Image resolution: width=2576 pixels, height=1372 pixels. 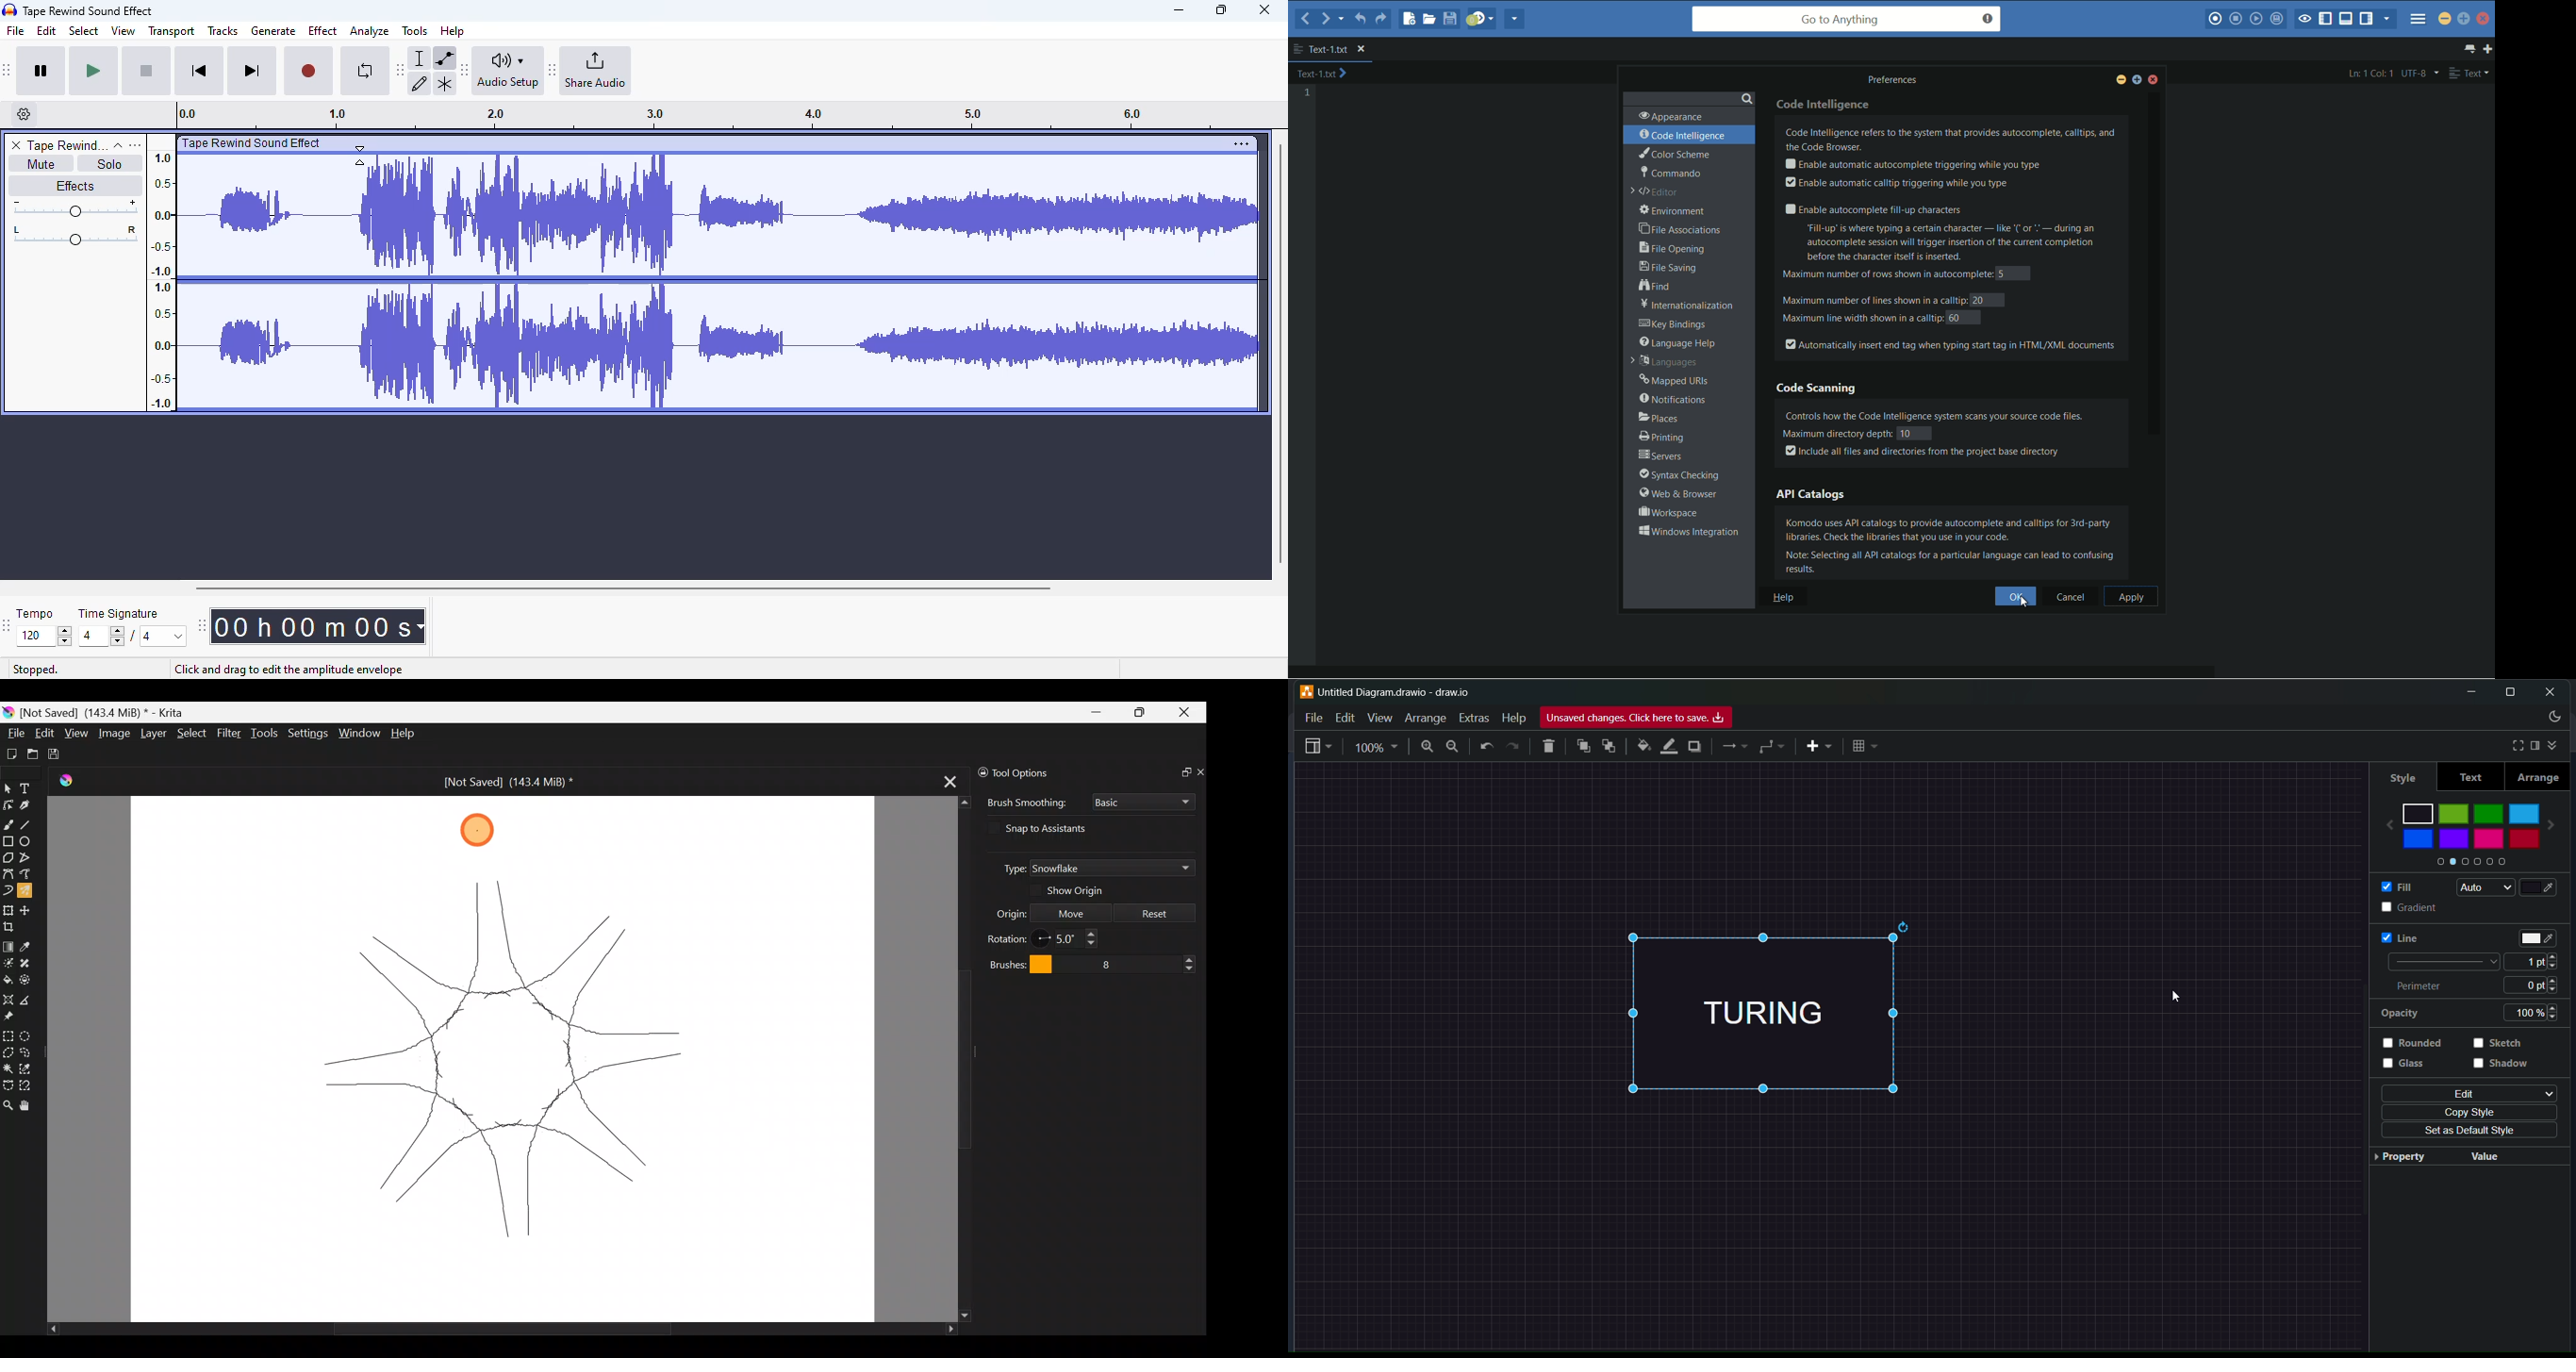 What do you see at coordinates (2546, 888) in the screenshot?
I see `fill color` at bounding box center [2546, 888].